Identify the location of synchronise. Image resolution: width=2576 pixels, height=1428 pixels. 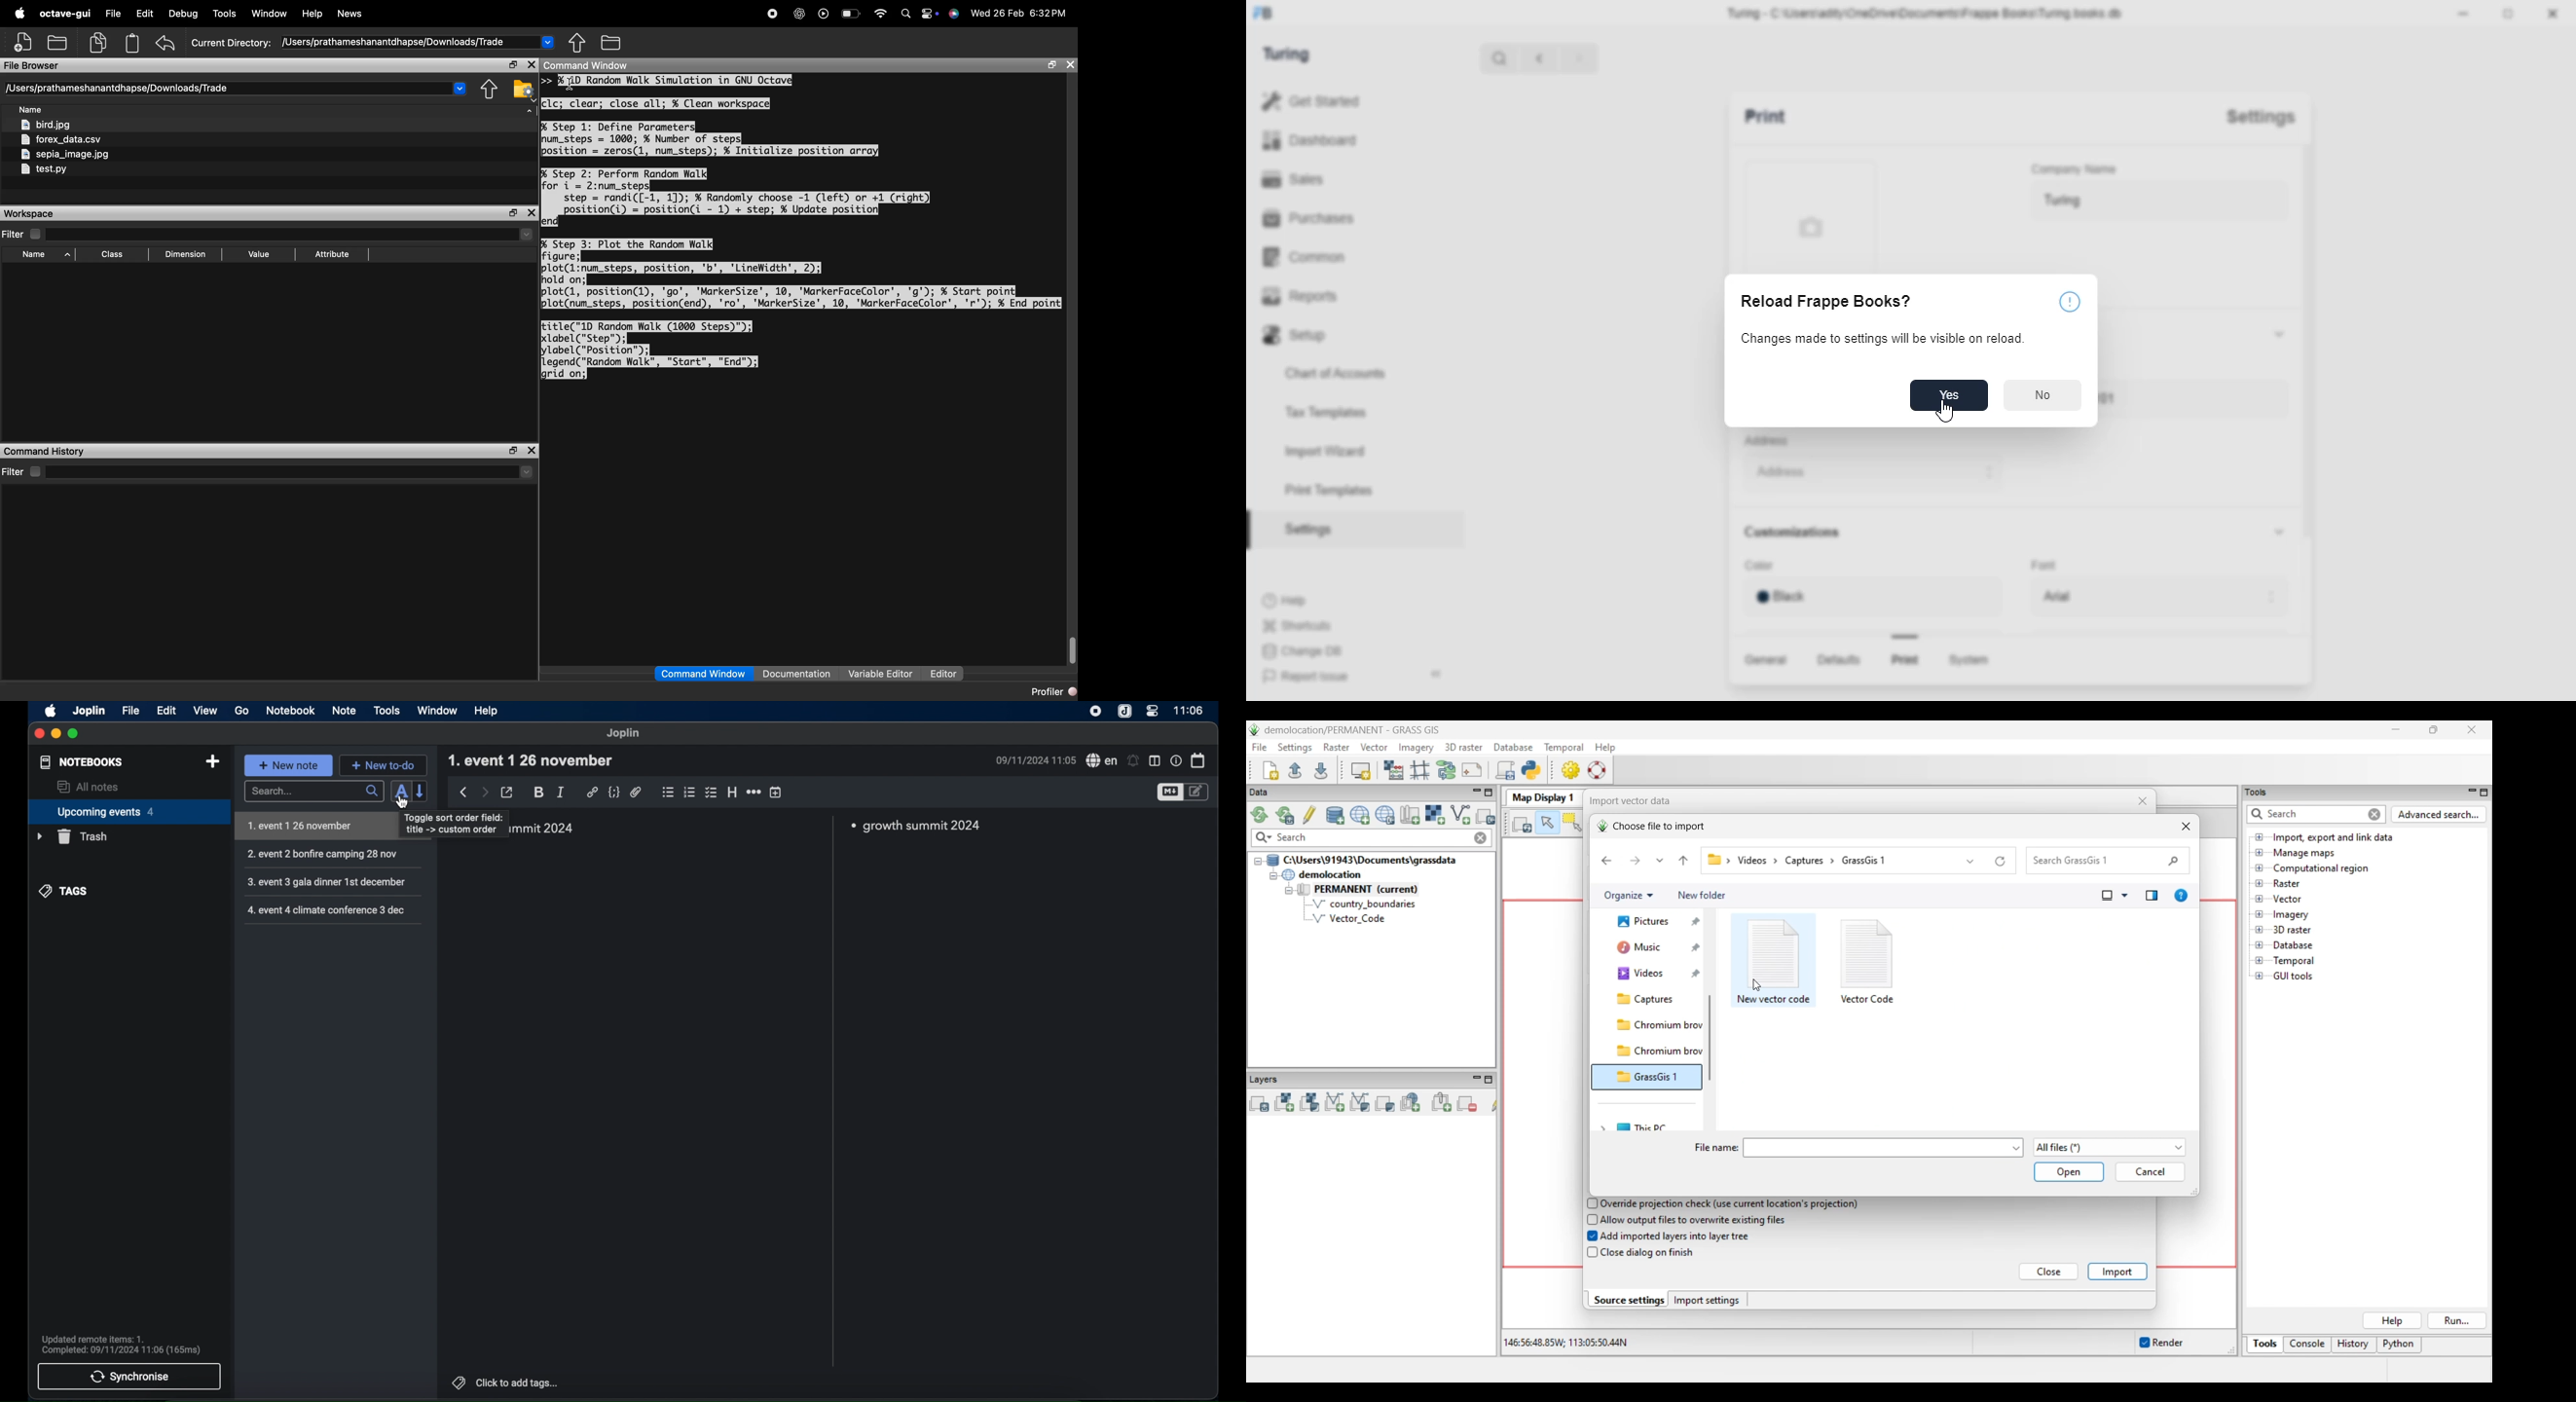
(129, 1378).